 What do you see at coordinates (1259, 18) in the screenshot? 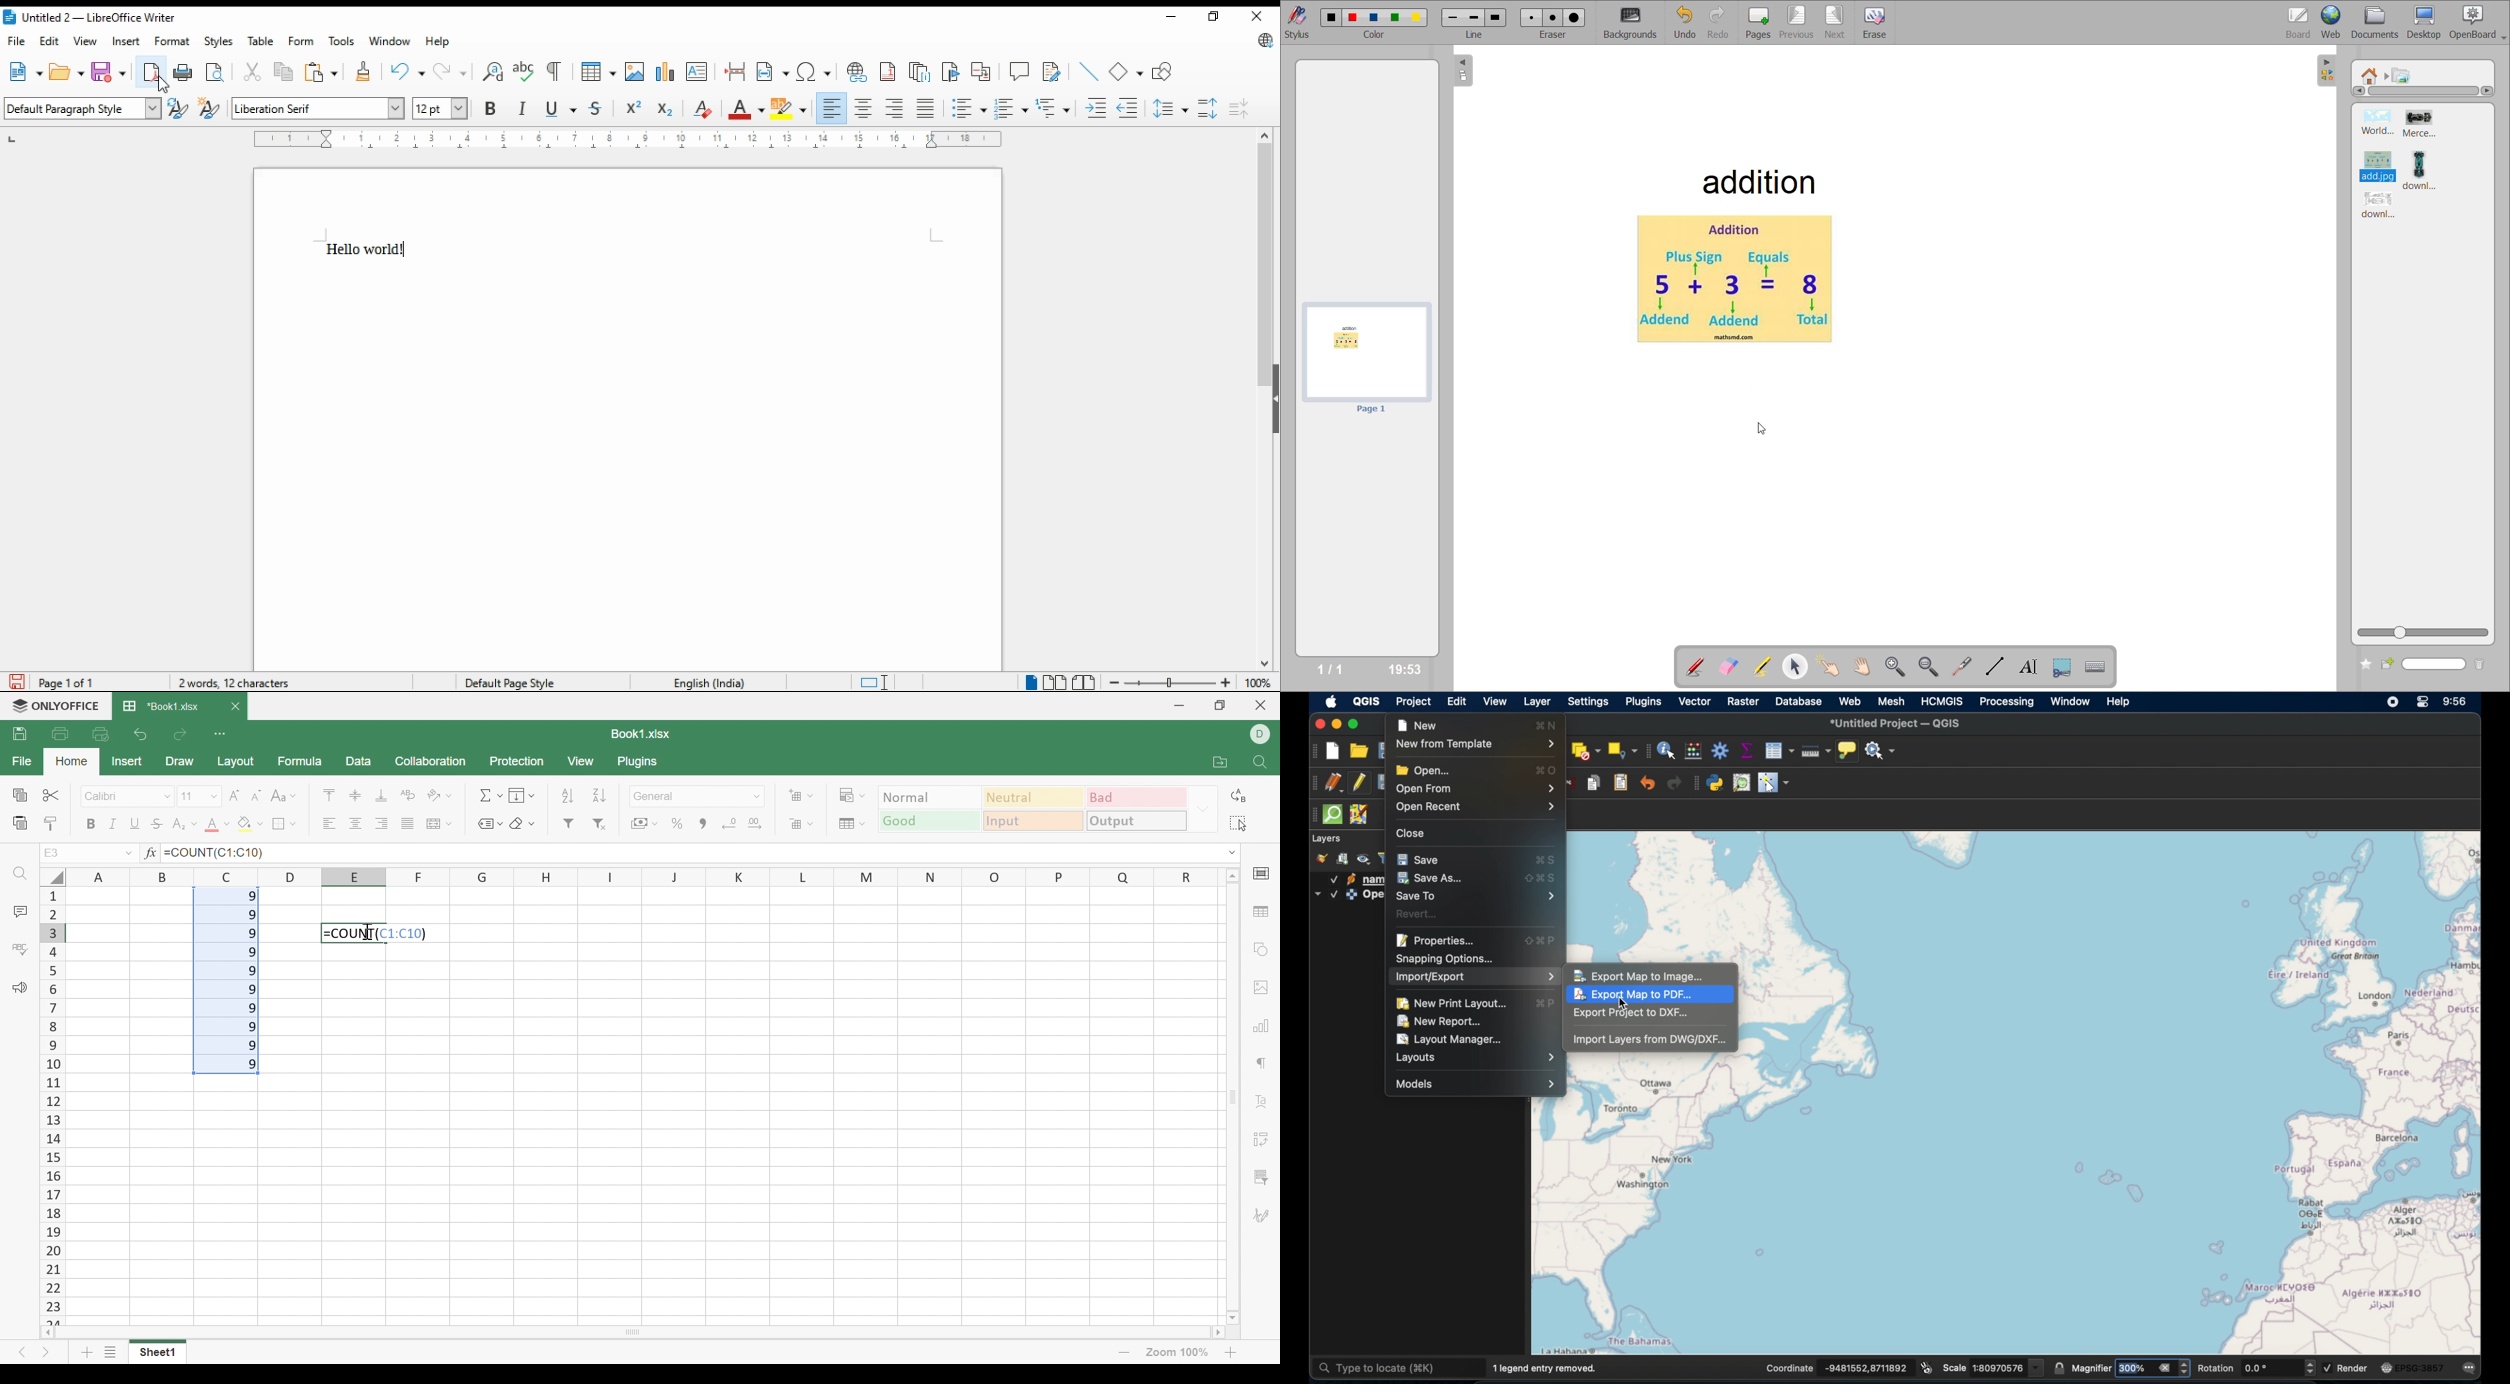
I see `close window` at bounding box center [1259, 18].